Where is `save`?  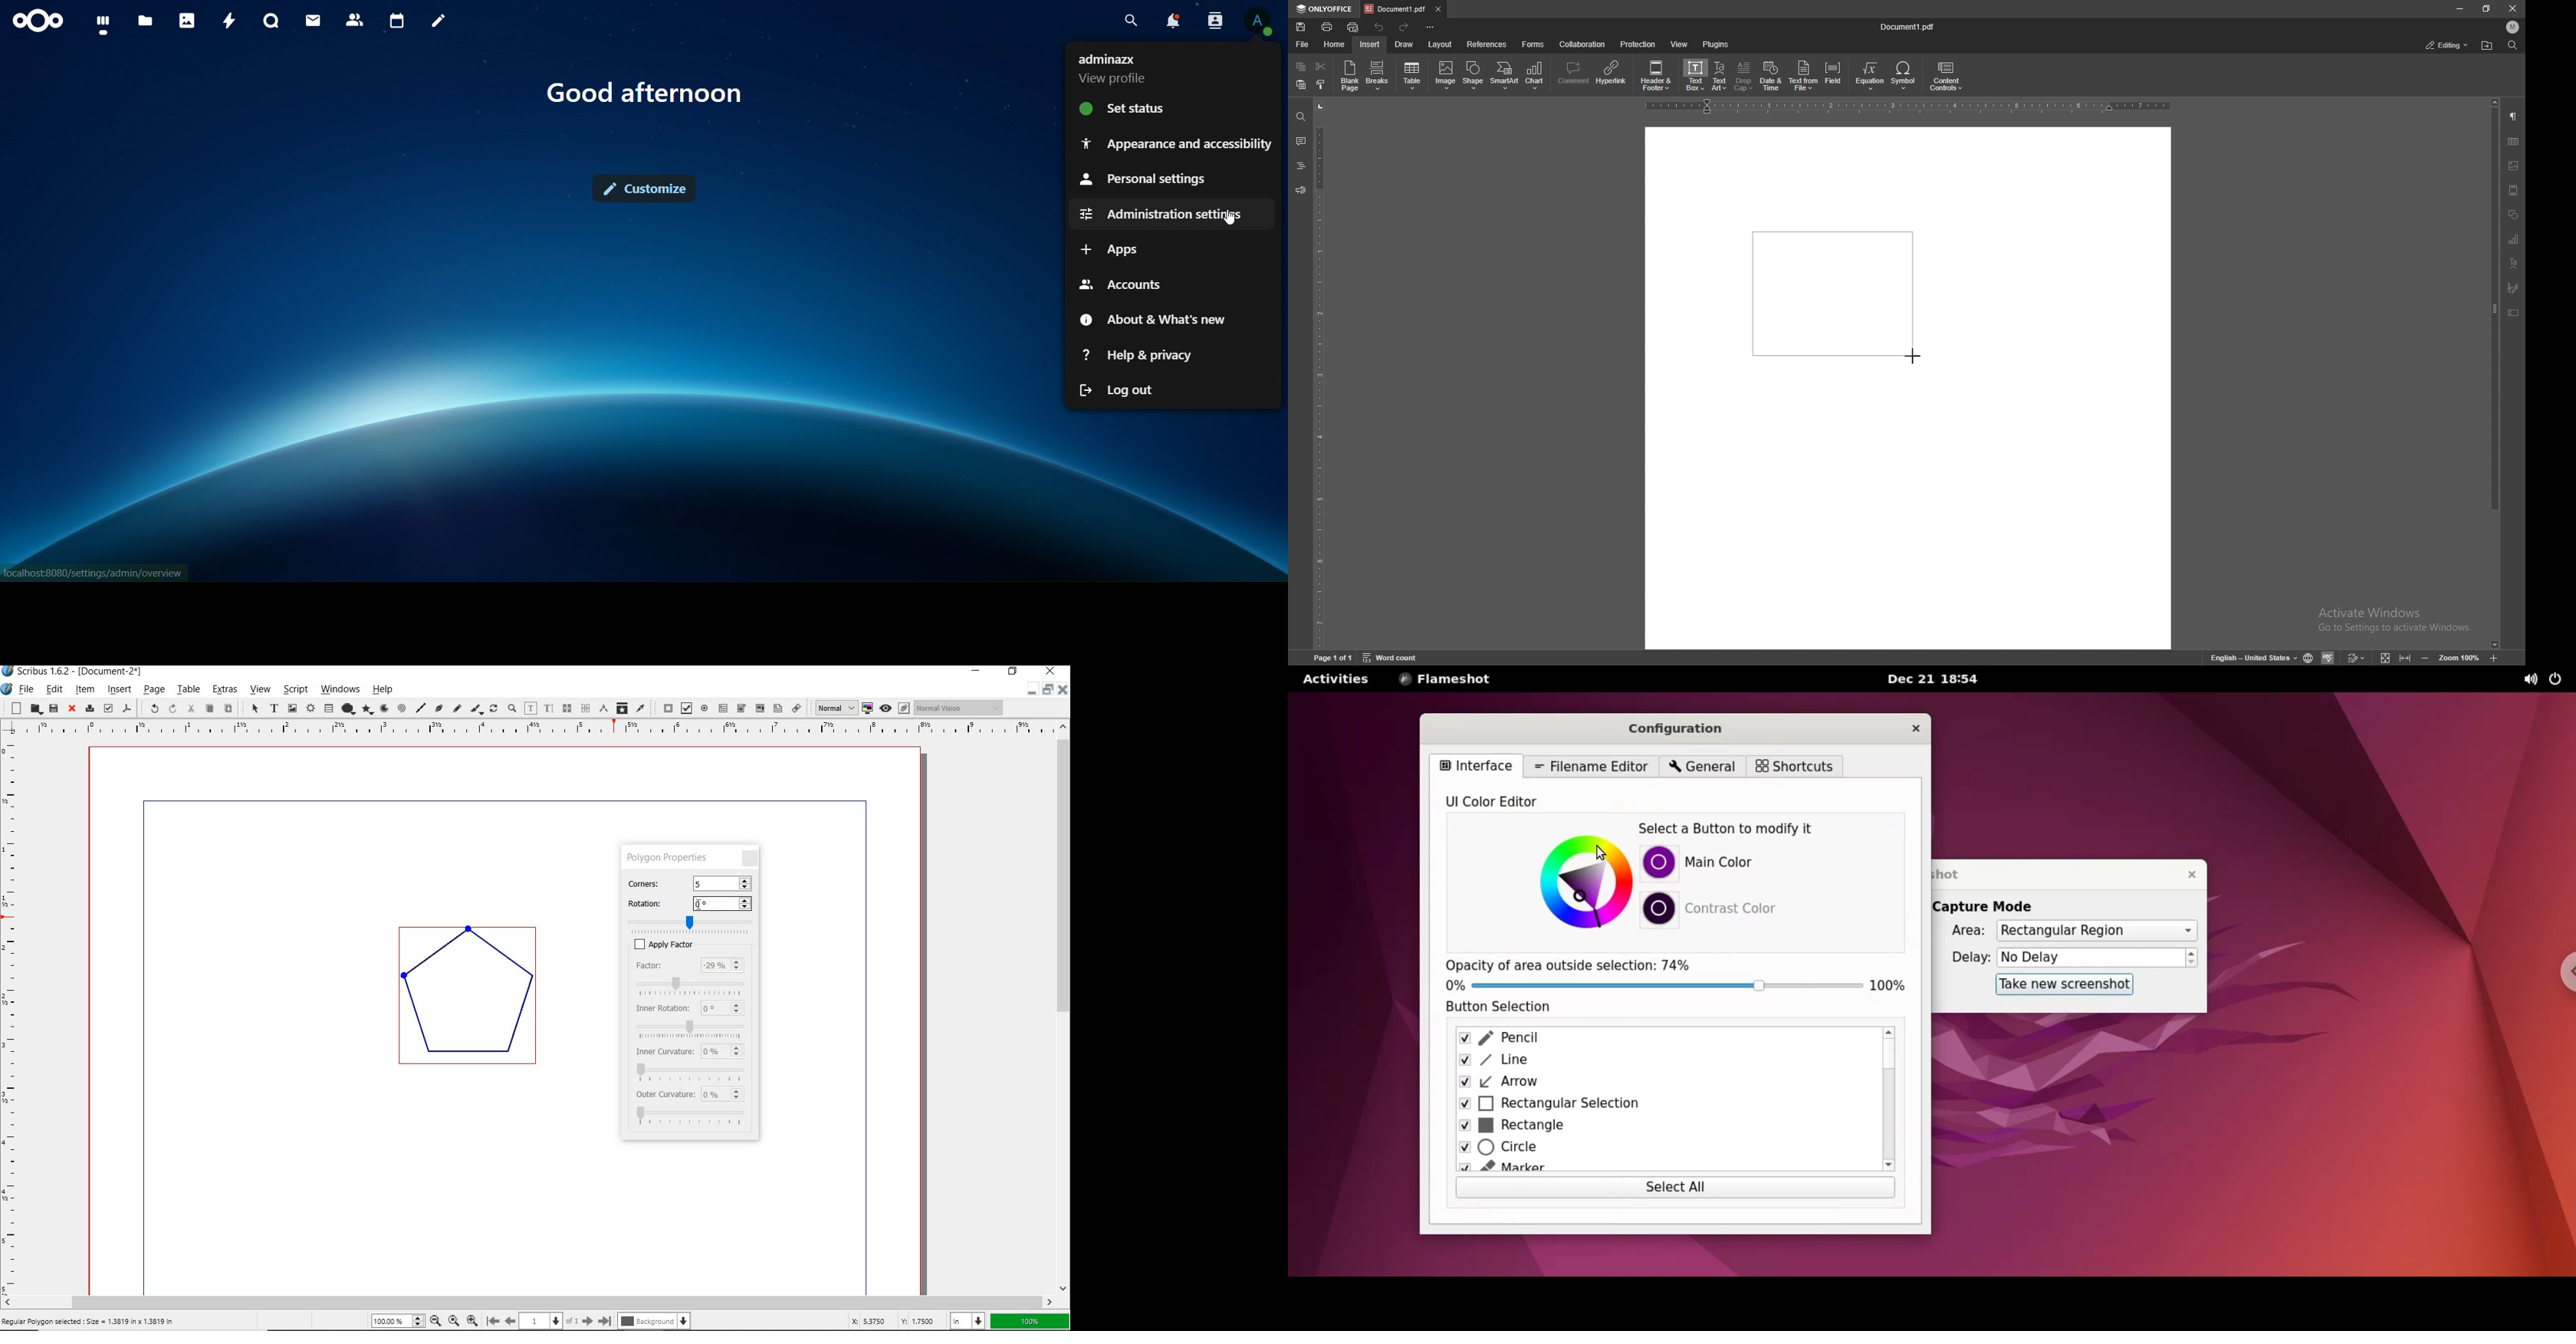 save is located at coordinates (53, 708).